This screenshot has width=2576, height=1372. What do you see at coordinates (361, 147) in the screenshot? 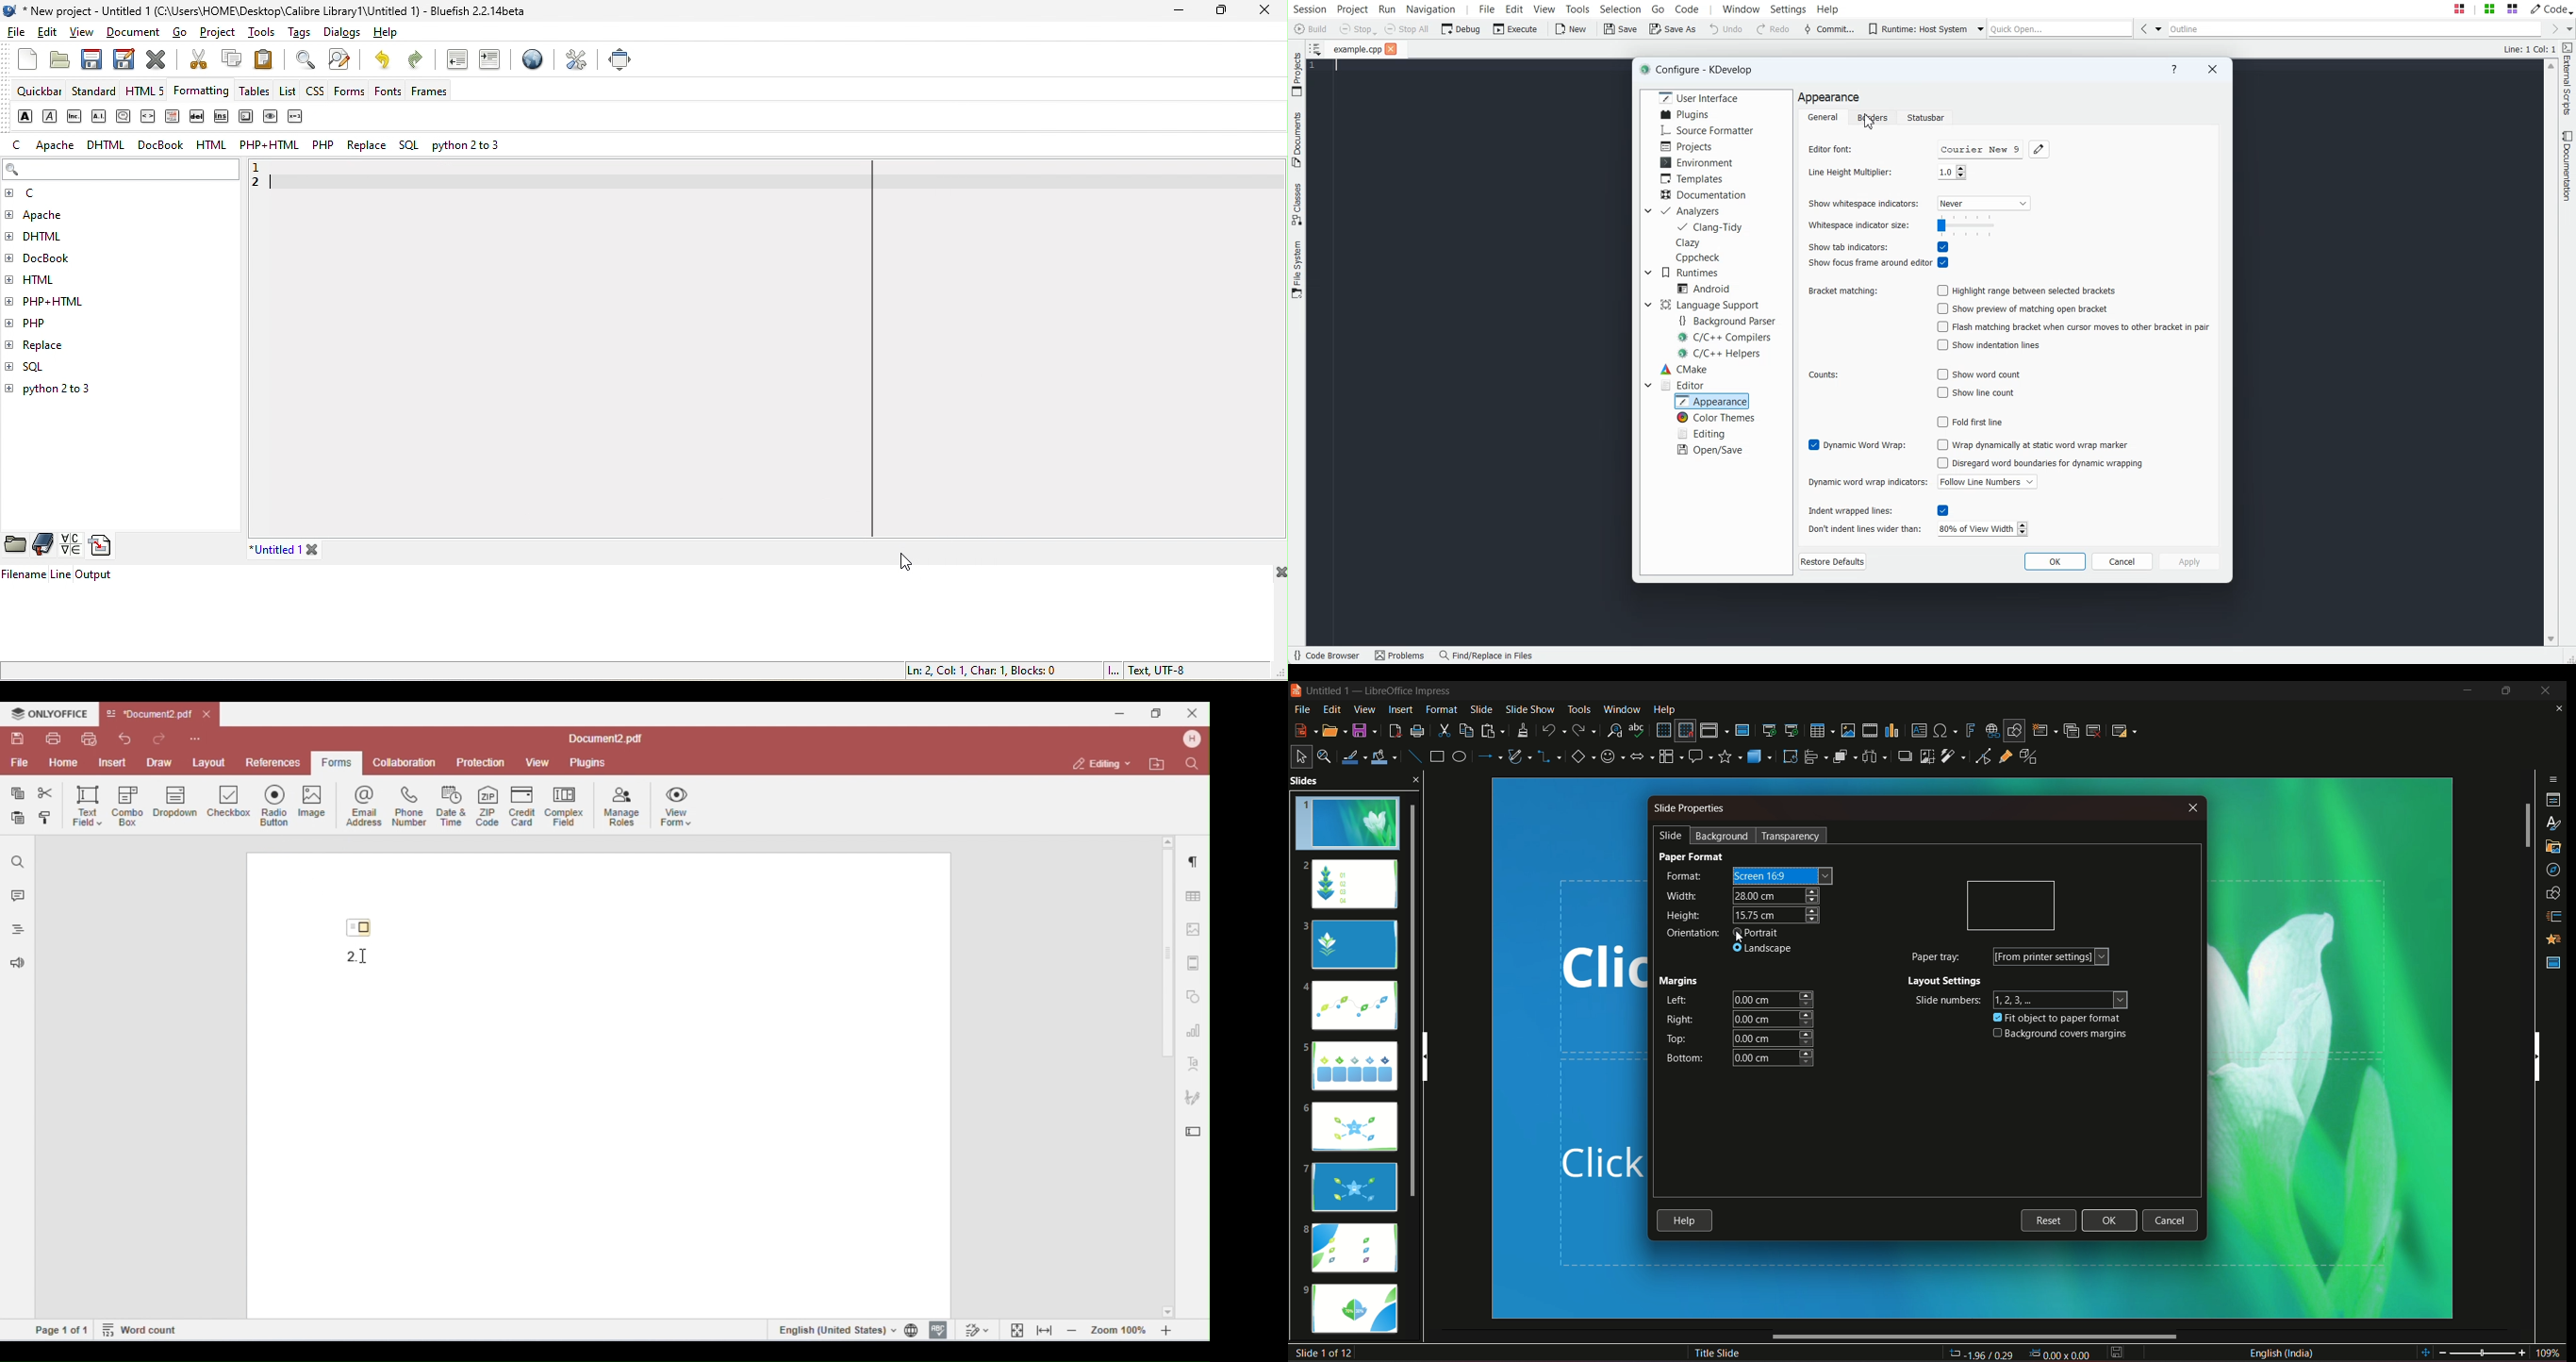
I see `replace` at bounding box center [361, 147].